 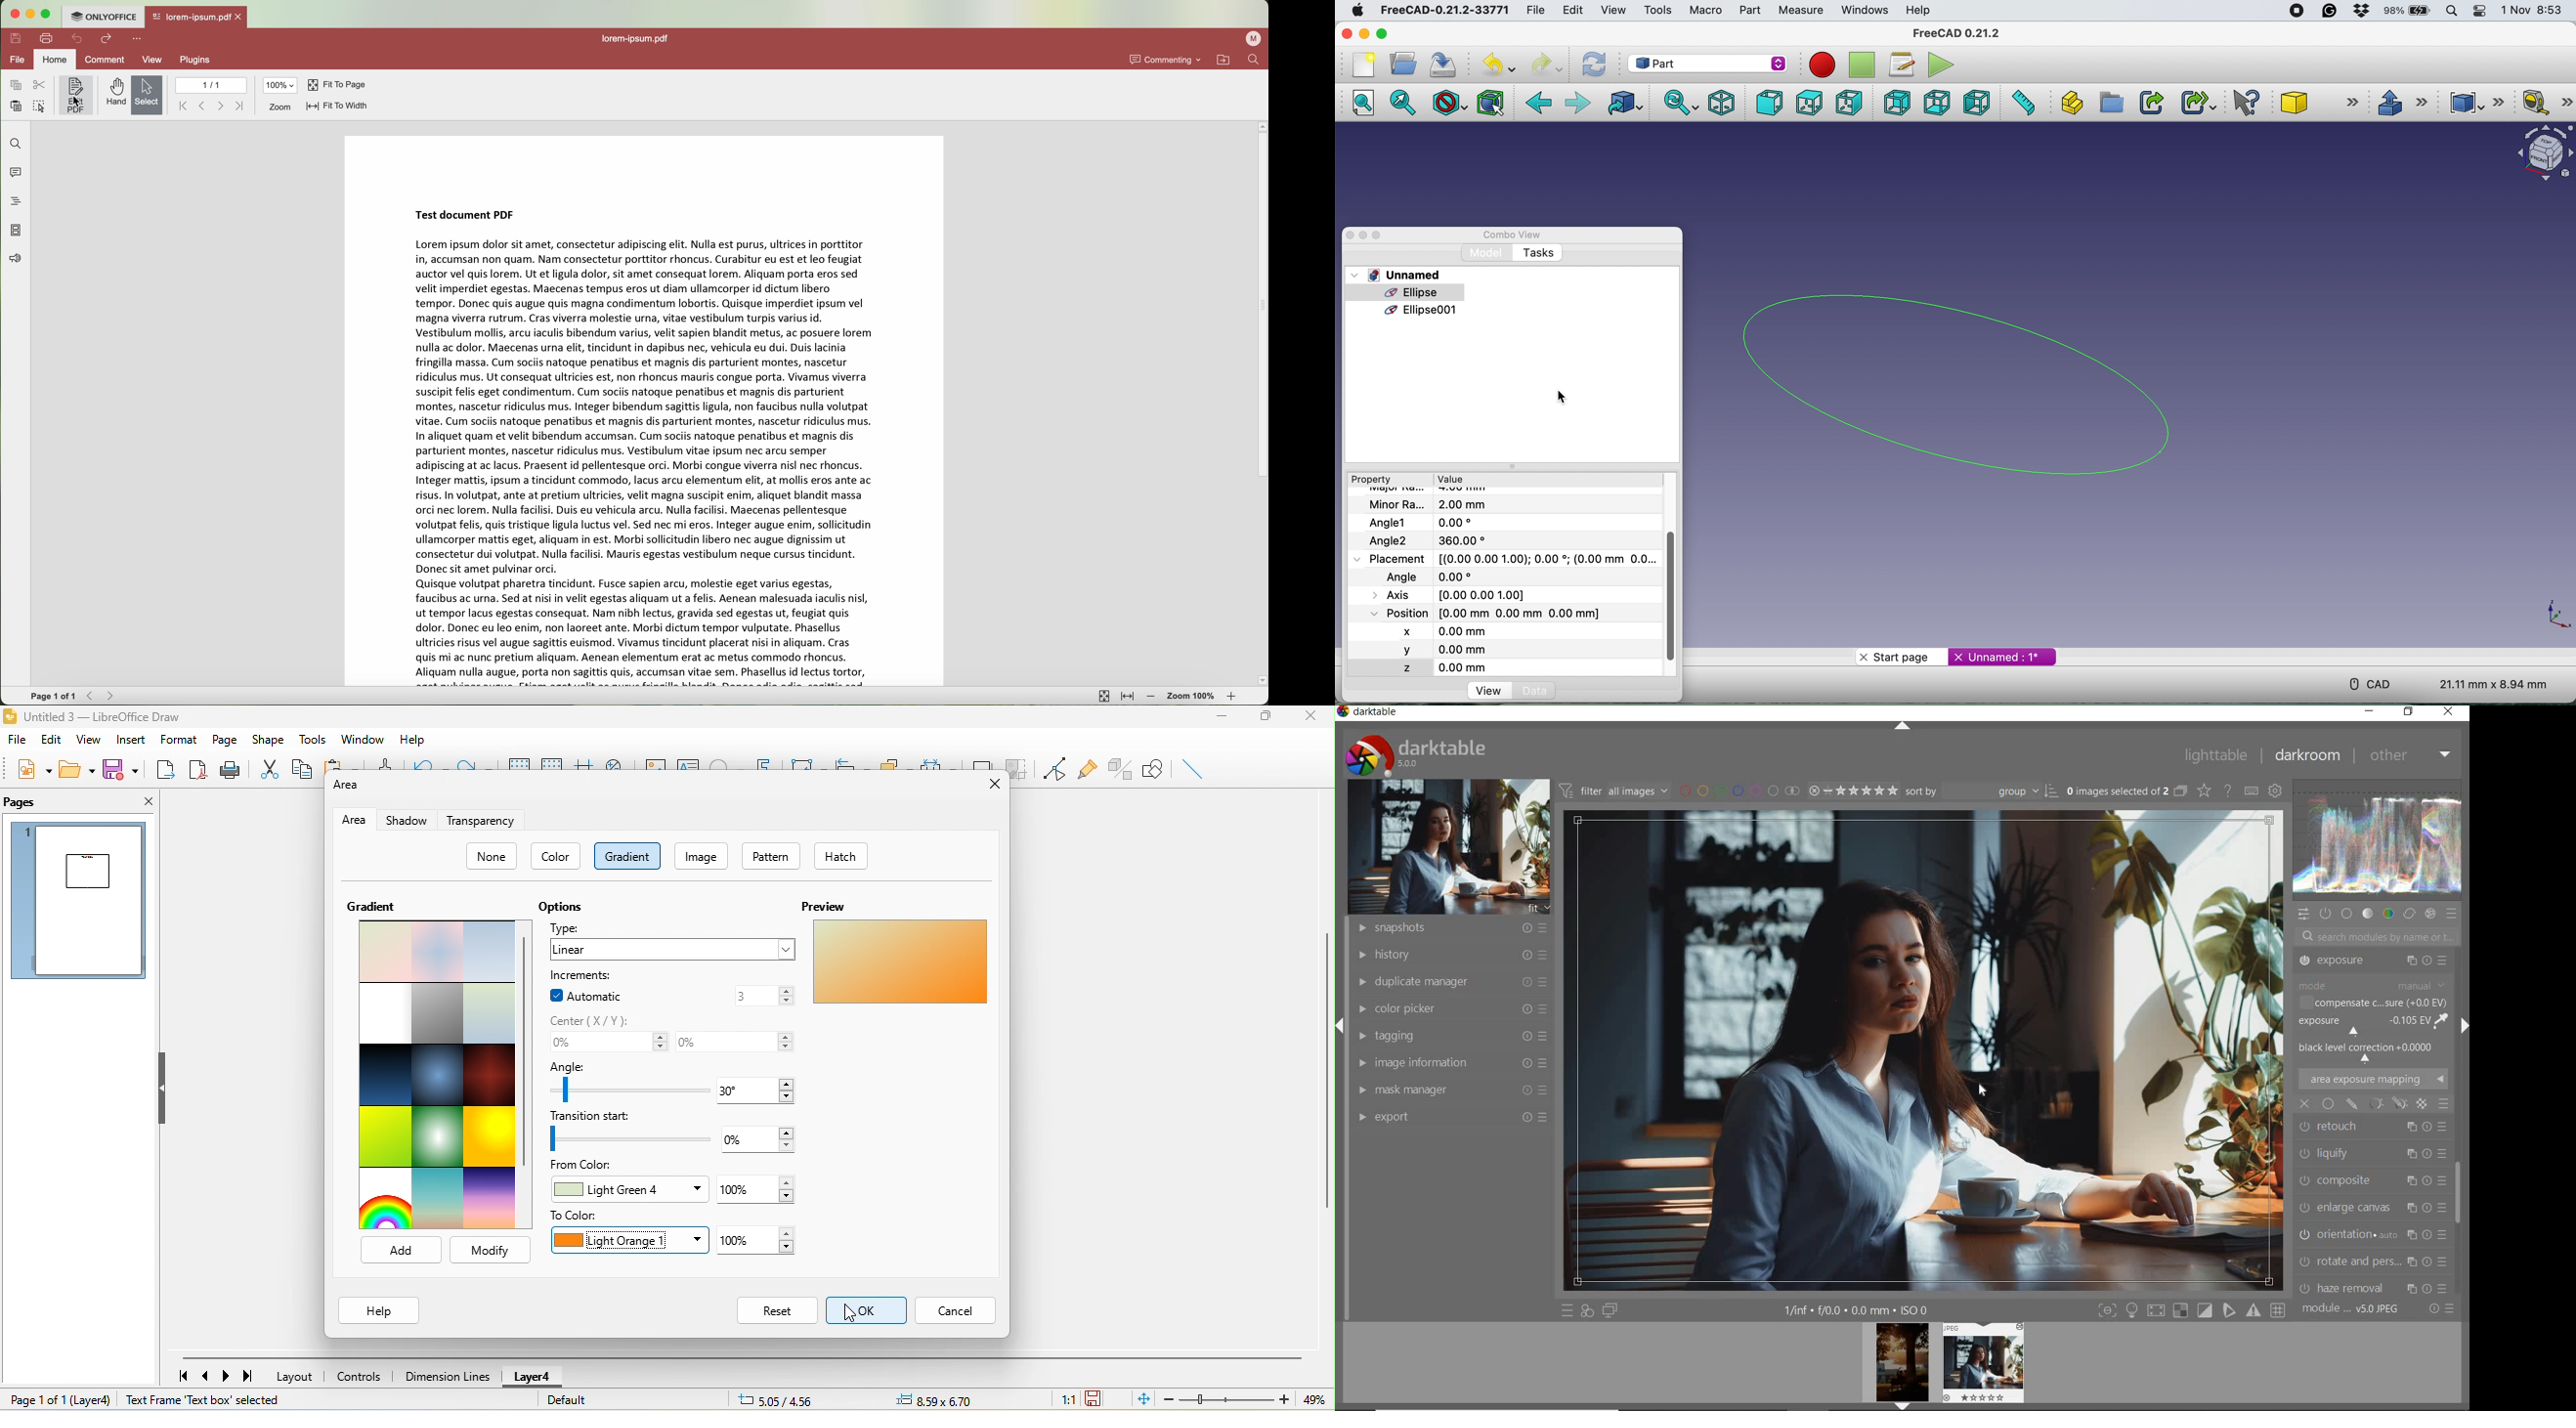 I want to click on hide, so click(x=167, y=1087).